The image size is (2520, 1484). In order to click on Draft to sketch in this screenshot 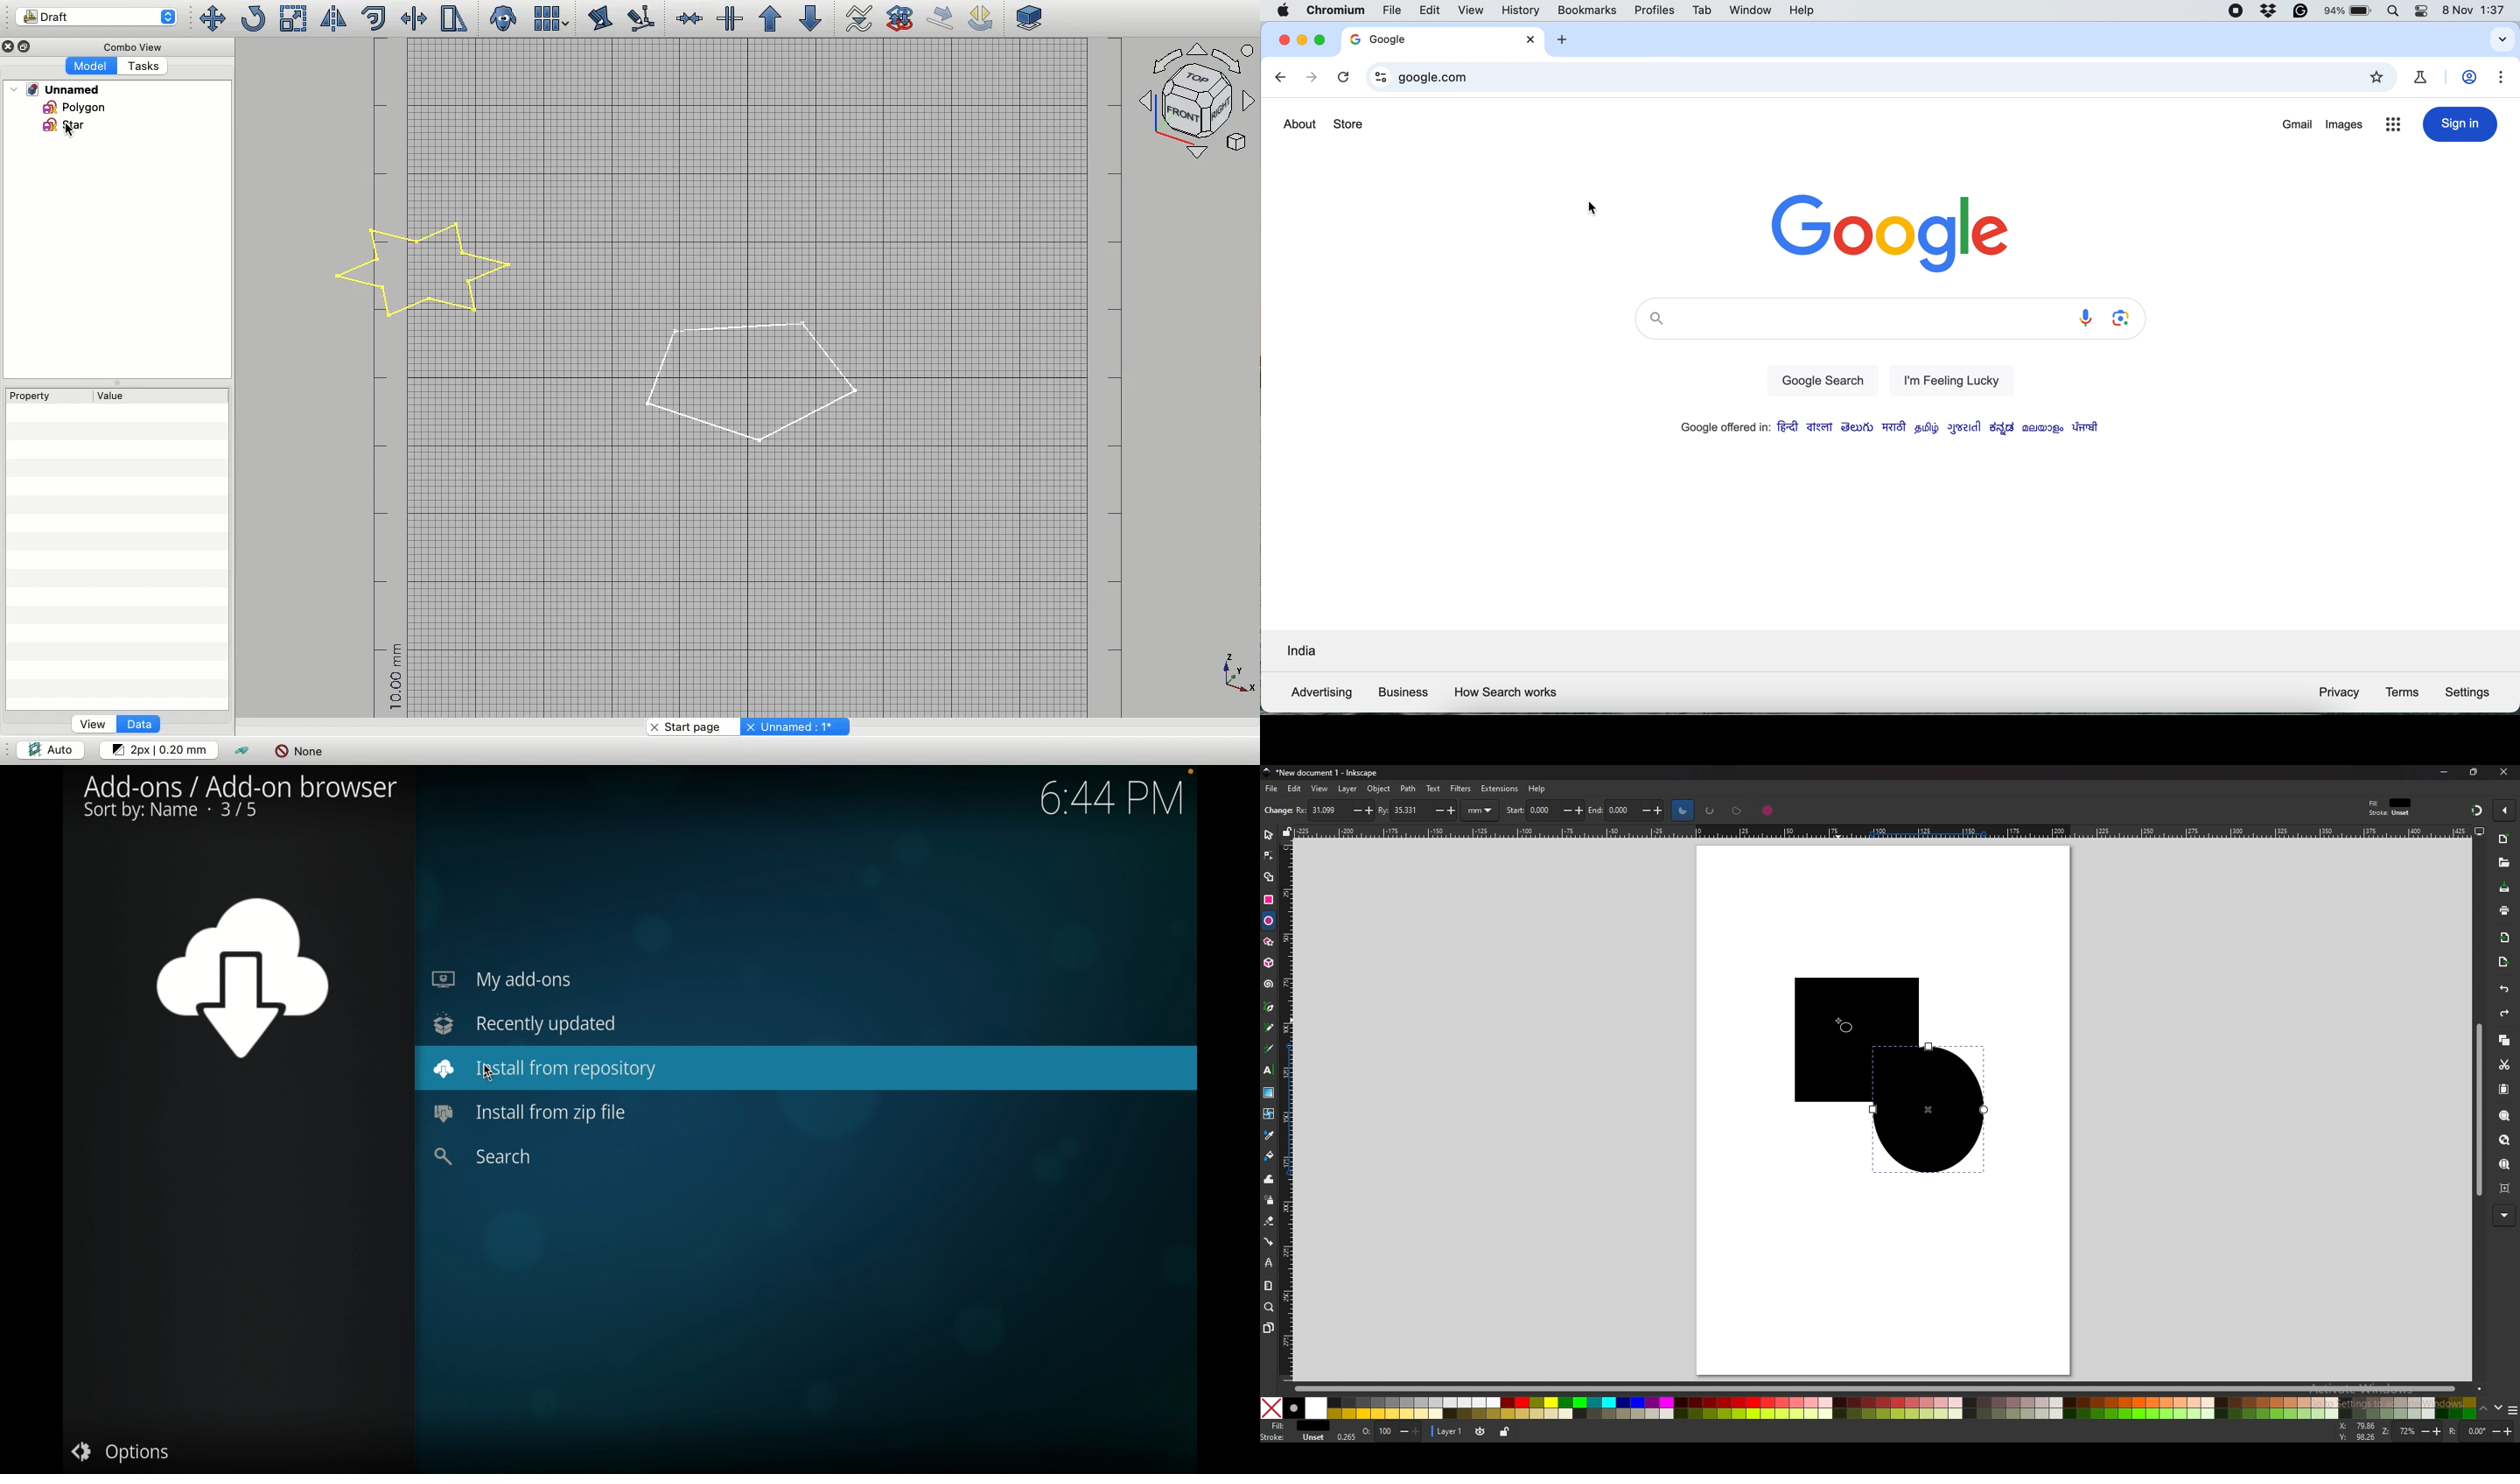, I will do `click(900, 17)`.